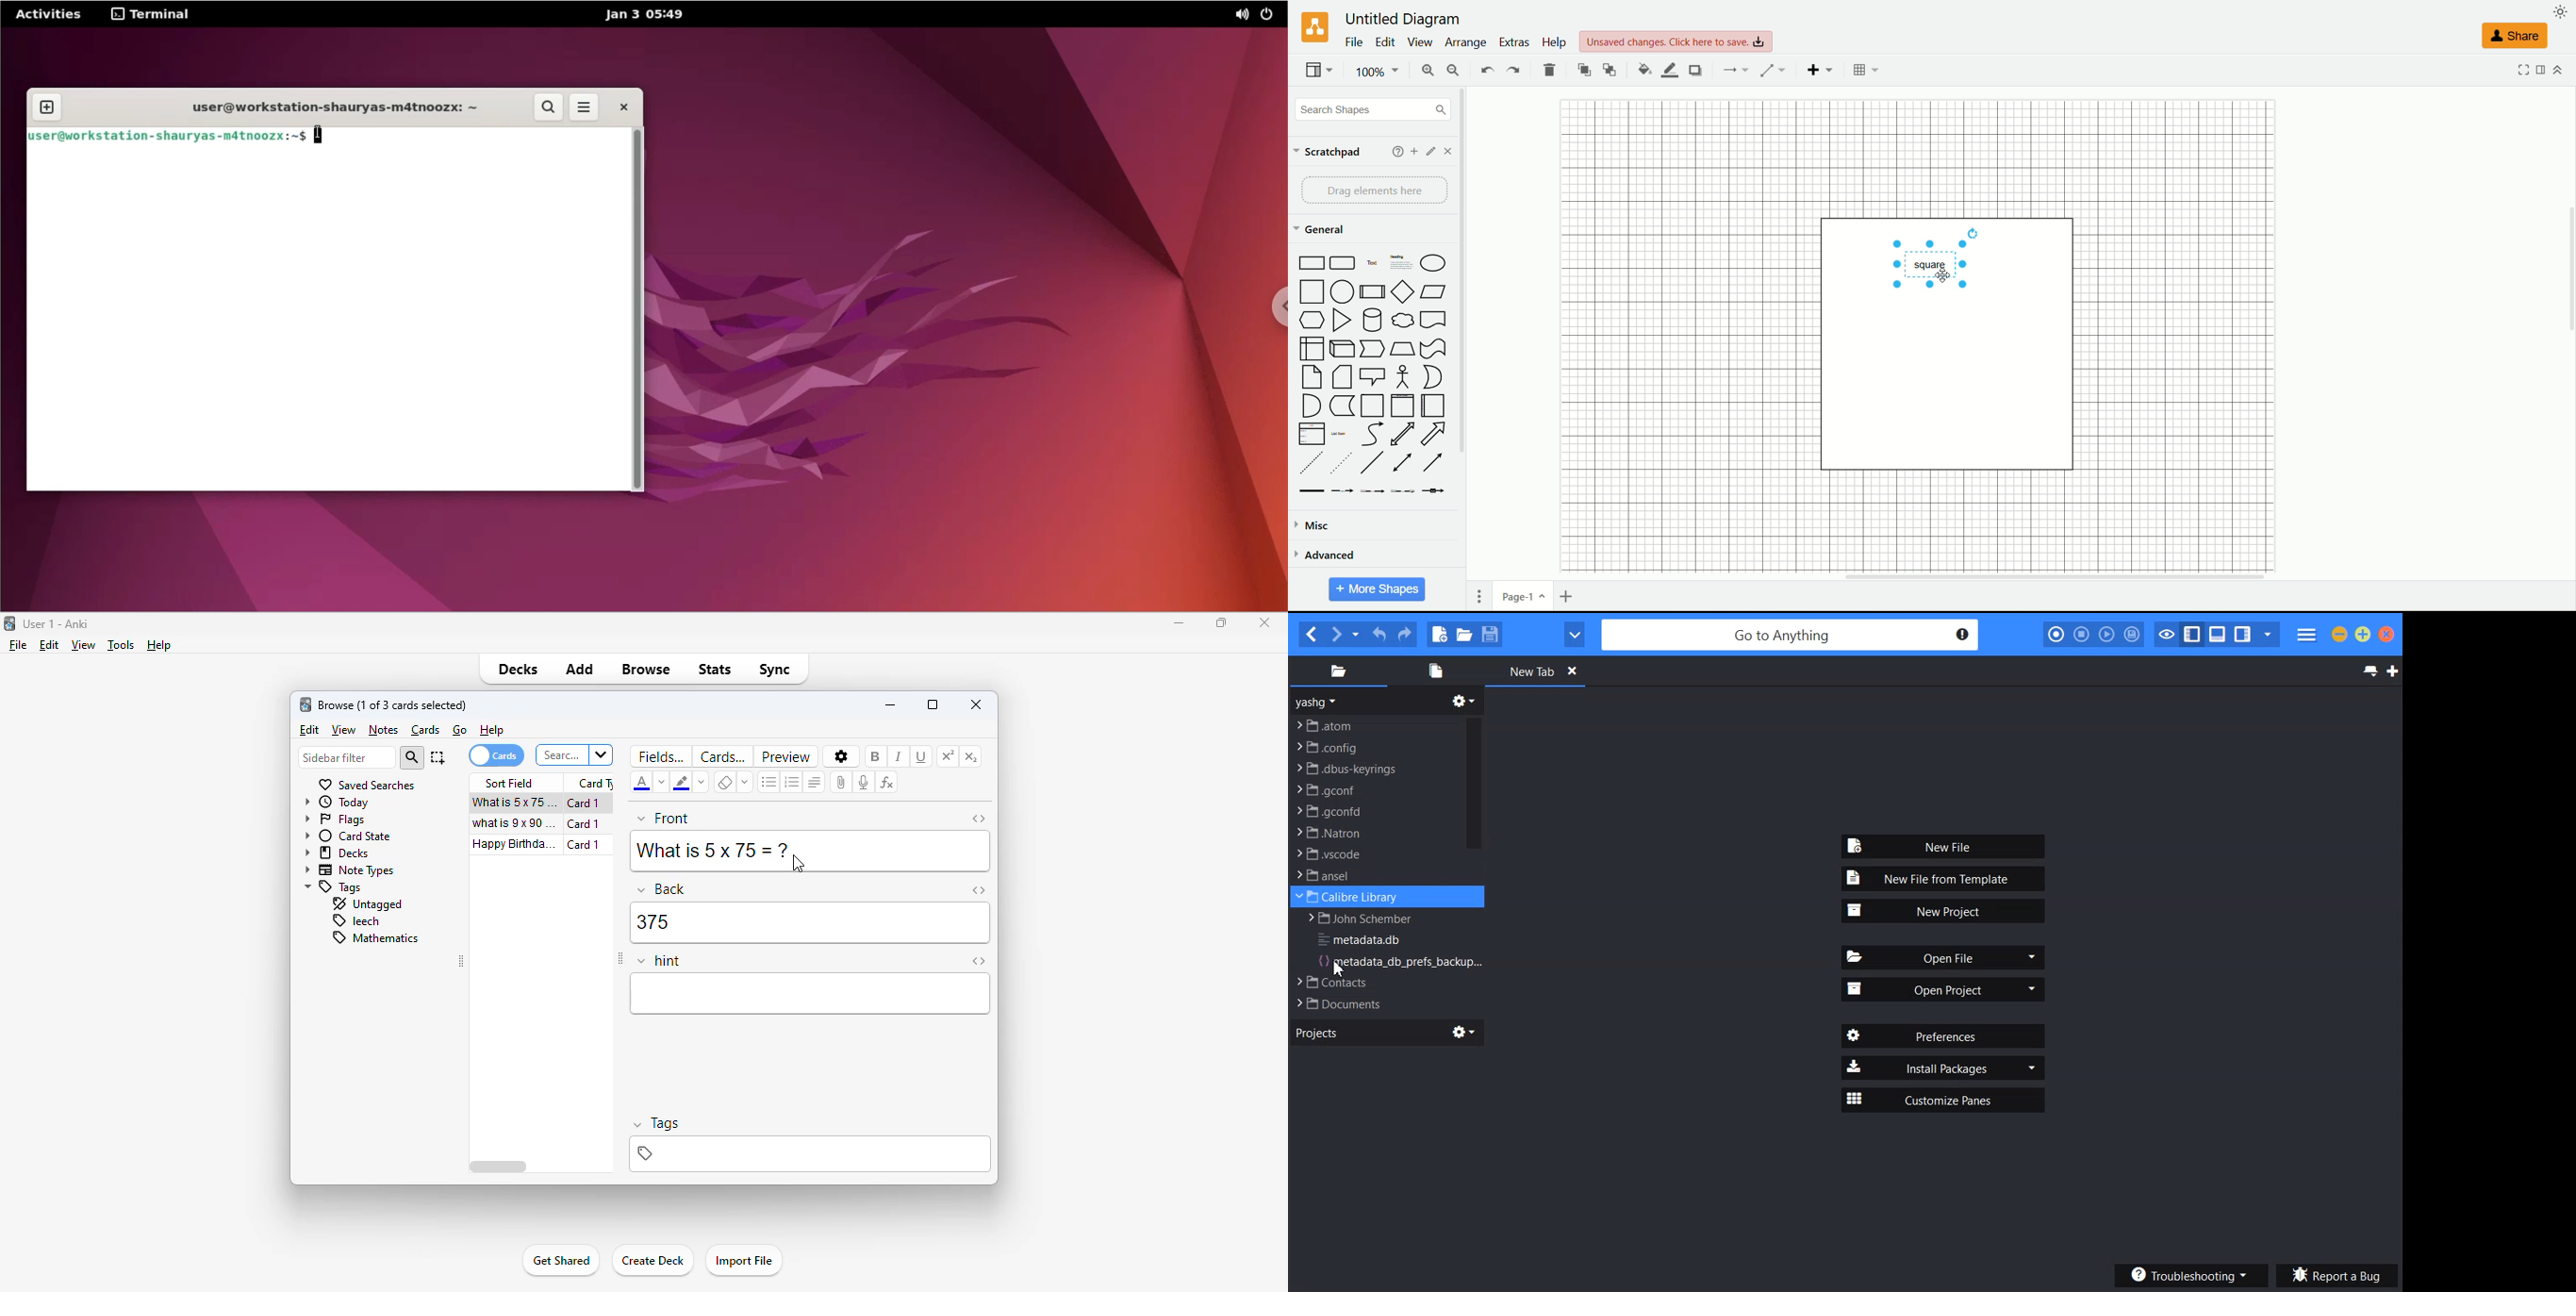  I want to click on drag element, so click(1375, 191).